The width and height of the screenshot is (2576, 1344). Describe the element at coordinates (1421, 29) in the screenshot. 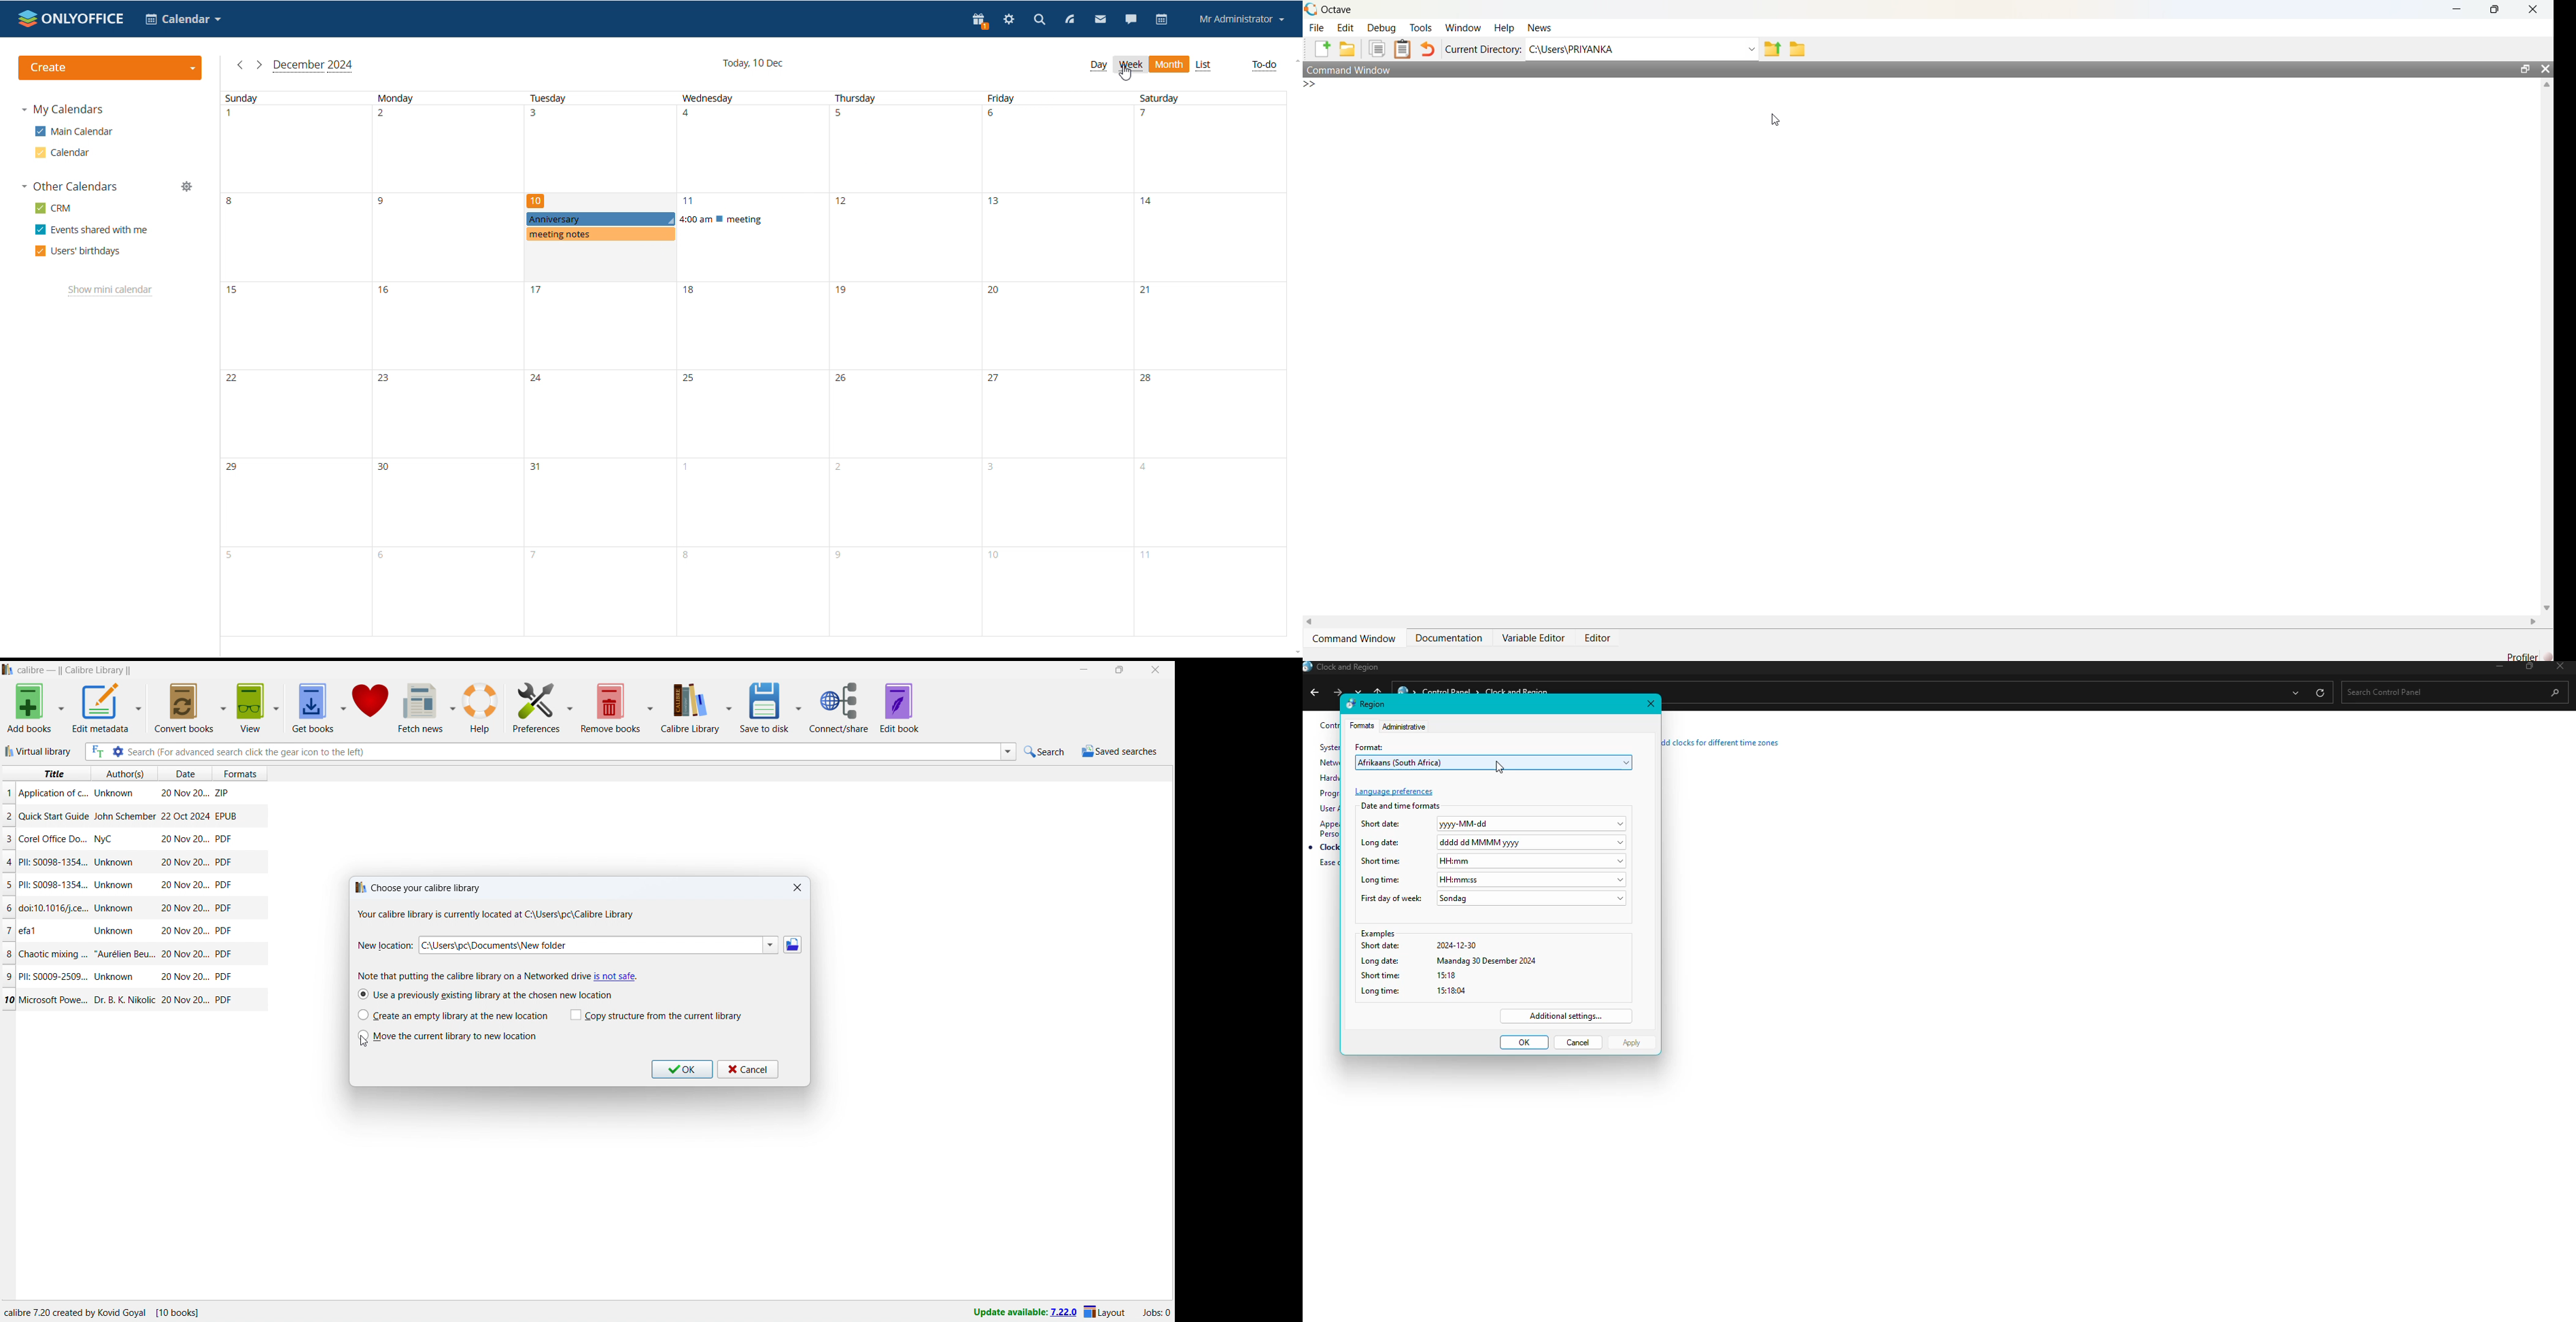

I see `Tools` at that location.